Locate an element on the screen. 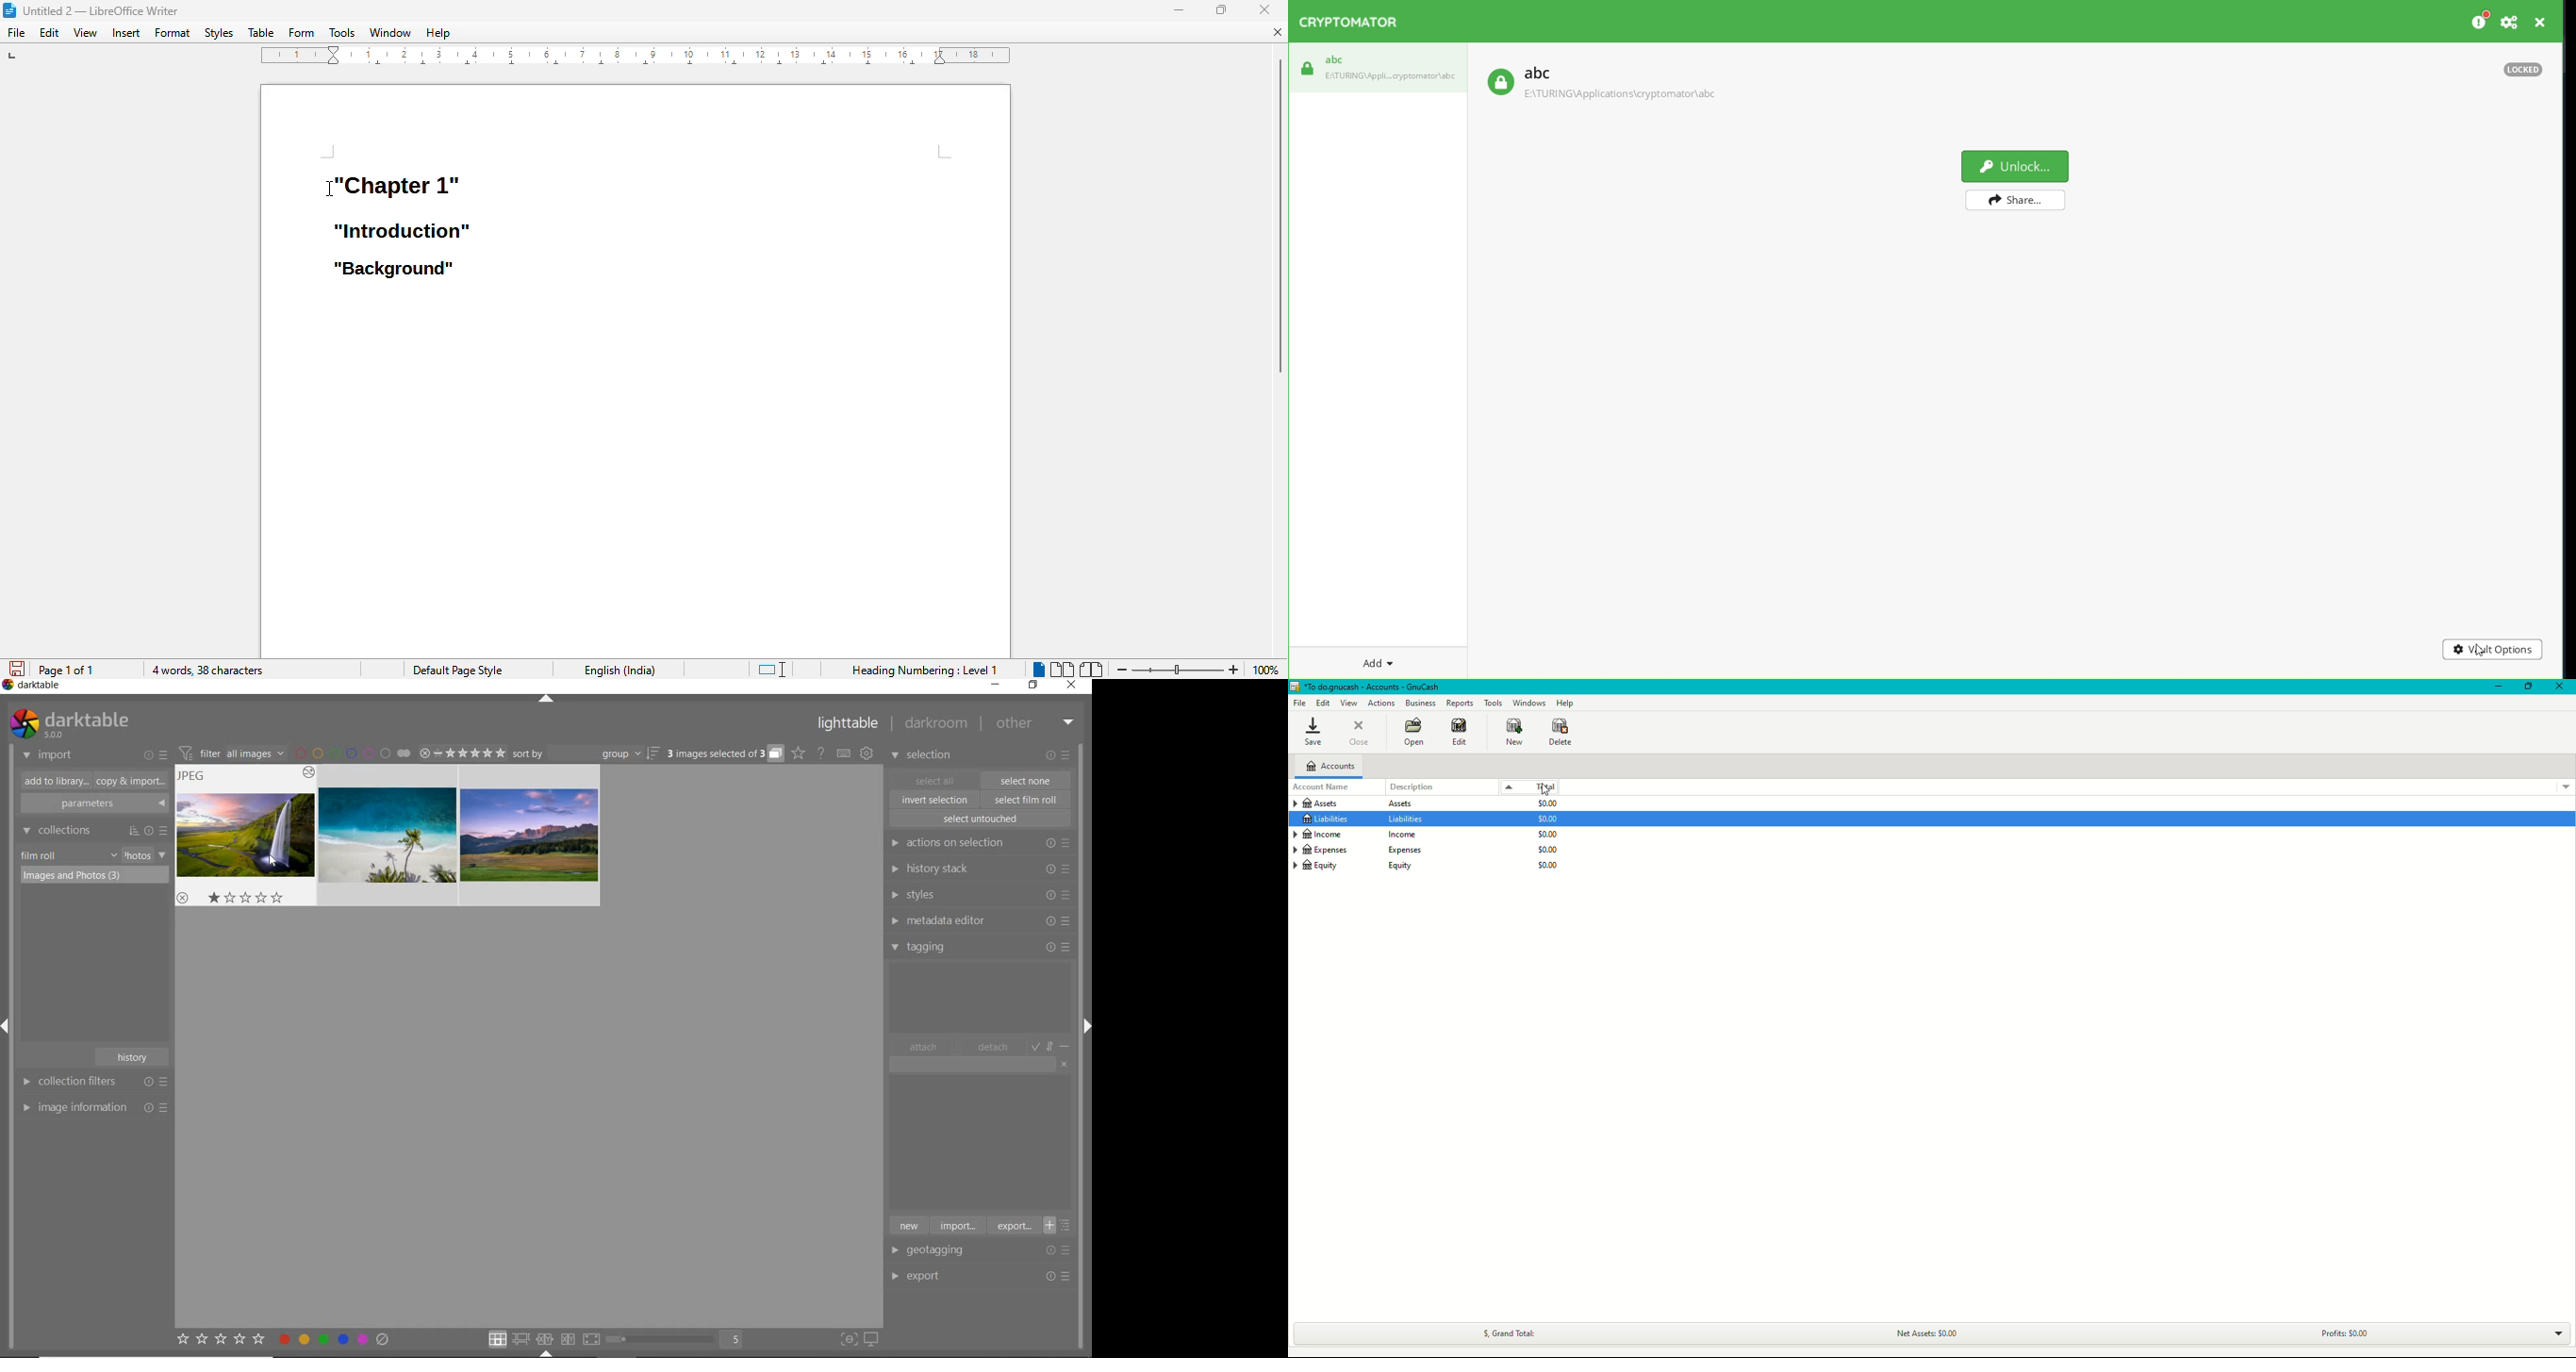 The height and width of the screenshot is (1372, 2576). cursor is located at coordinates (328, 189).